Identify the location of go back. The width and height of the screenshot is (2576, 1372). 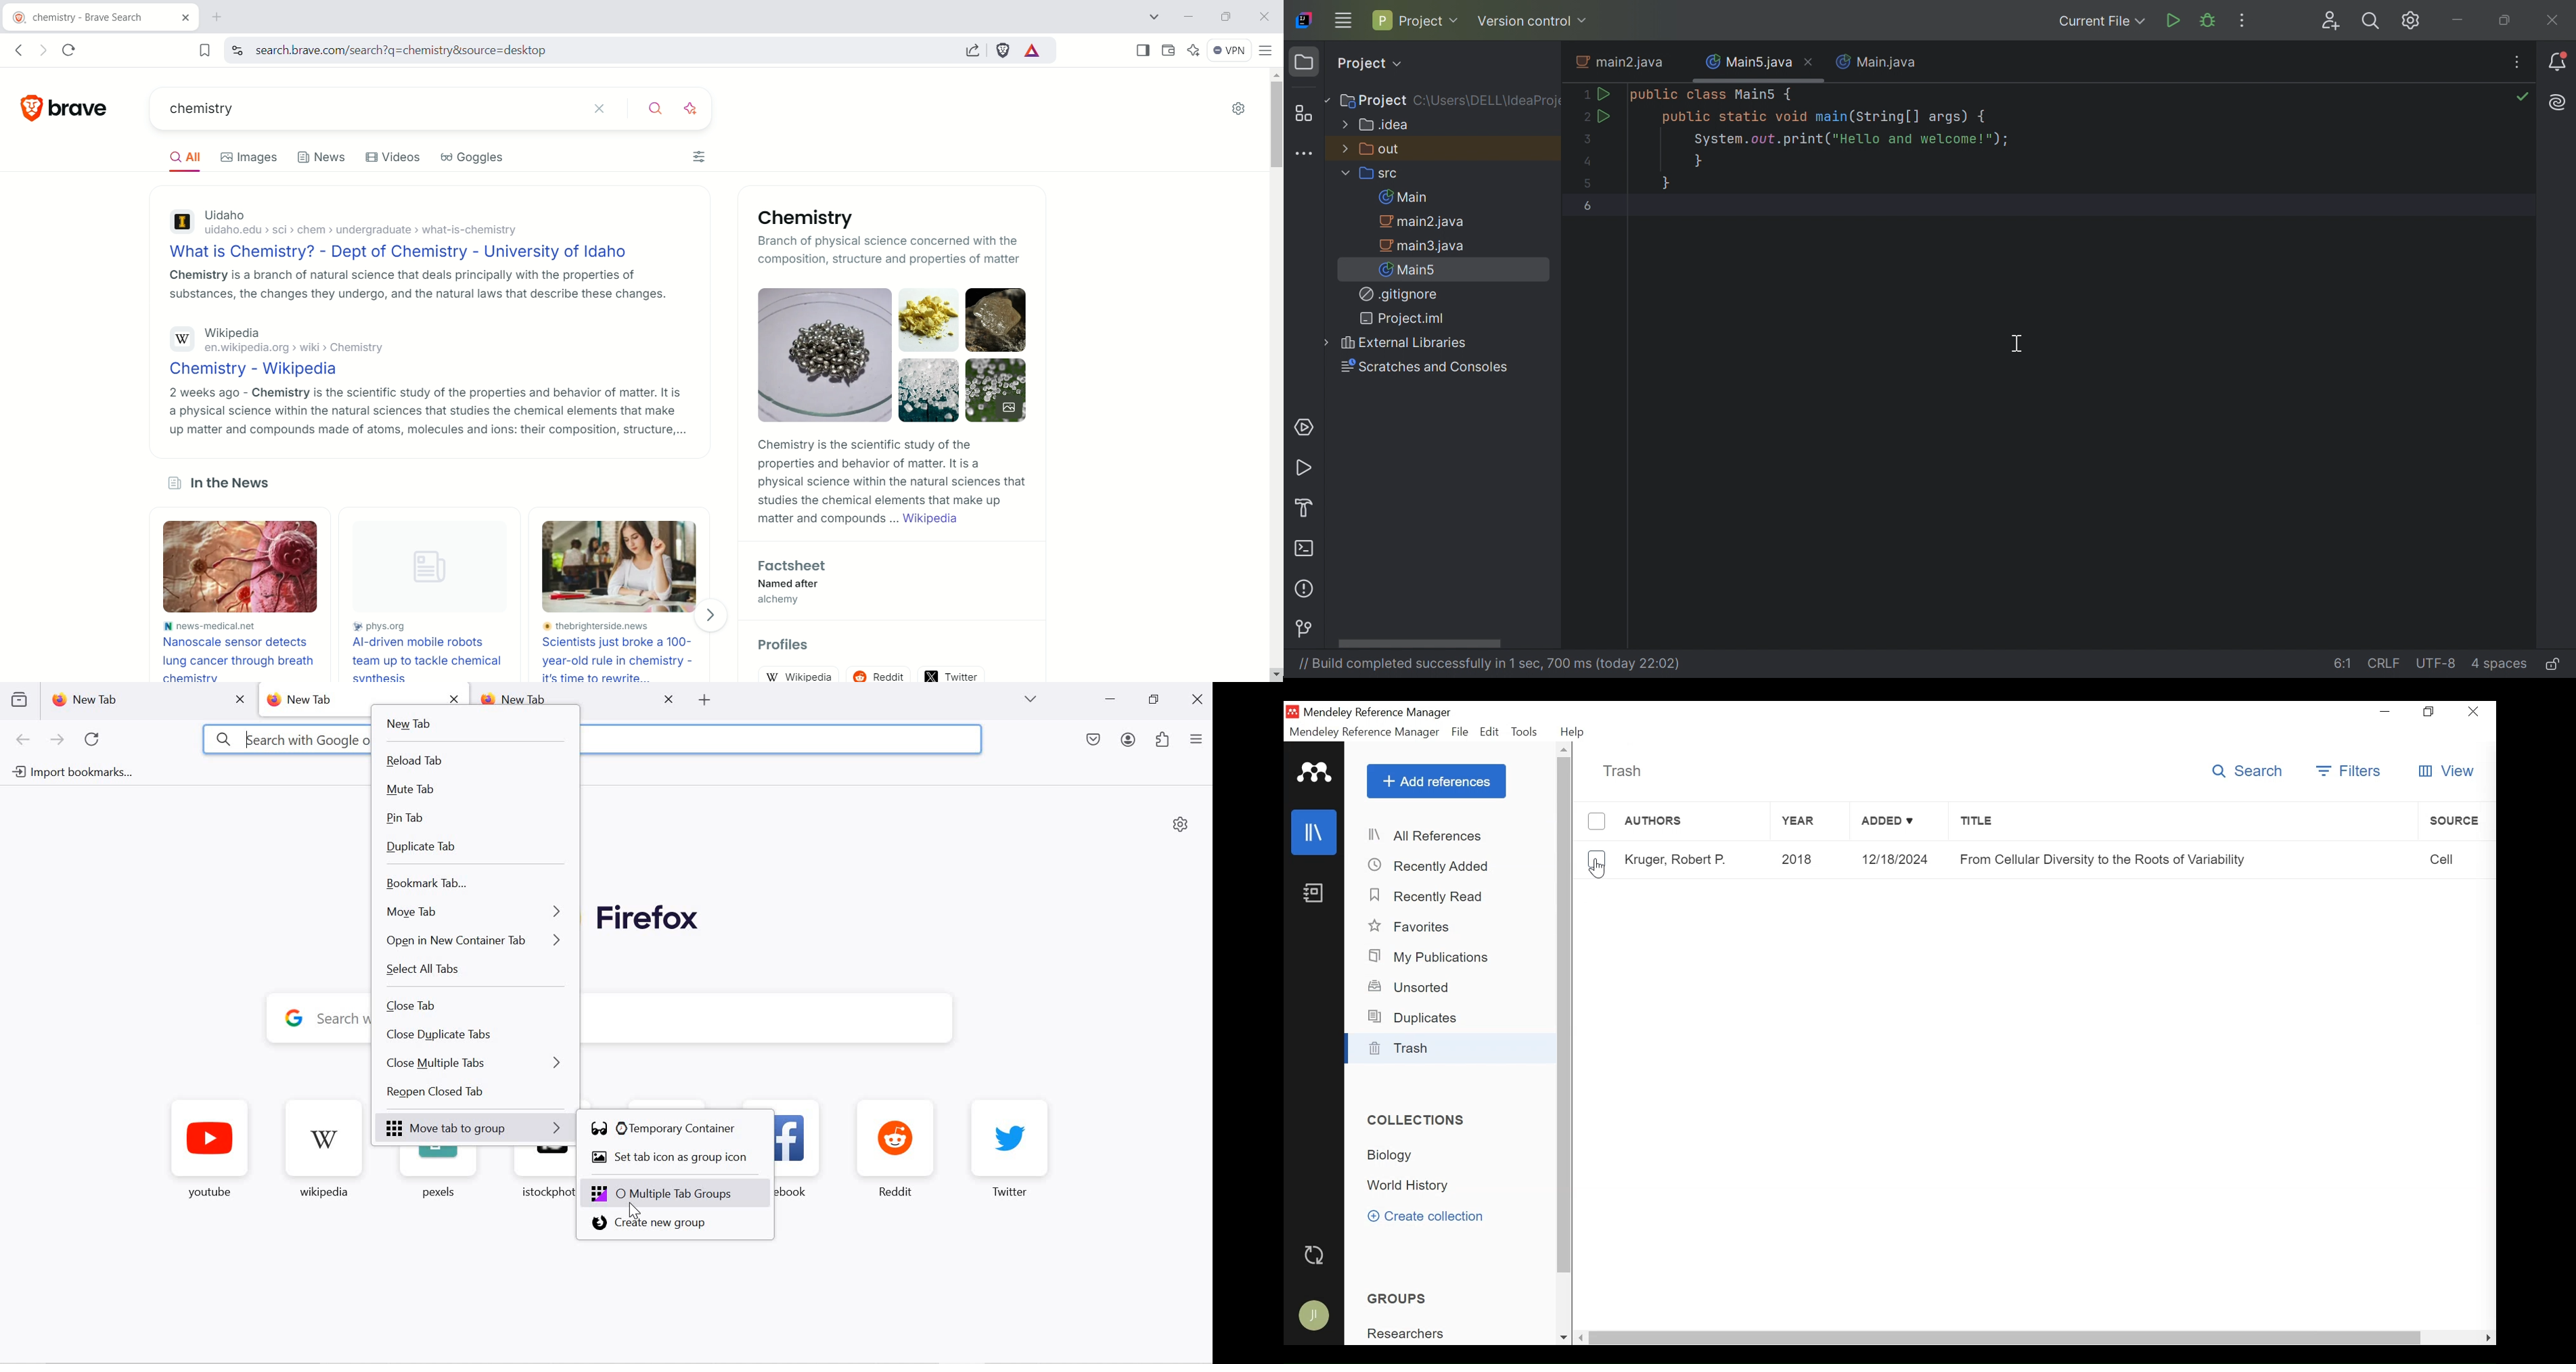
(23, 740).